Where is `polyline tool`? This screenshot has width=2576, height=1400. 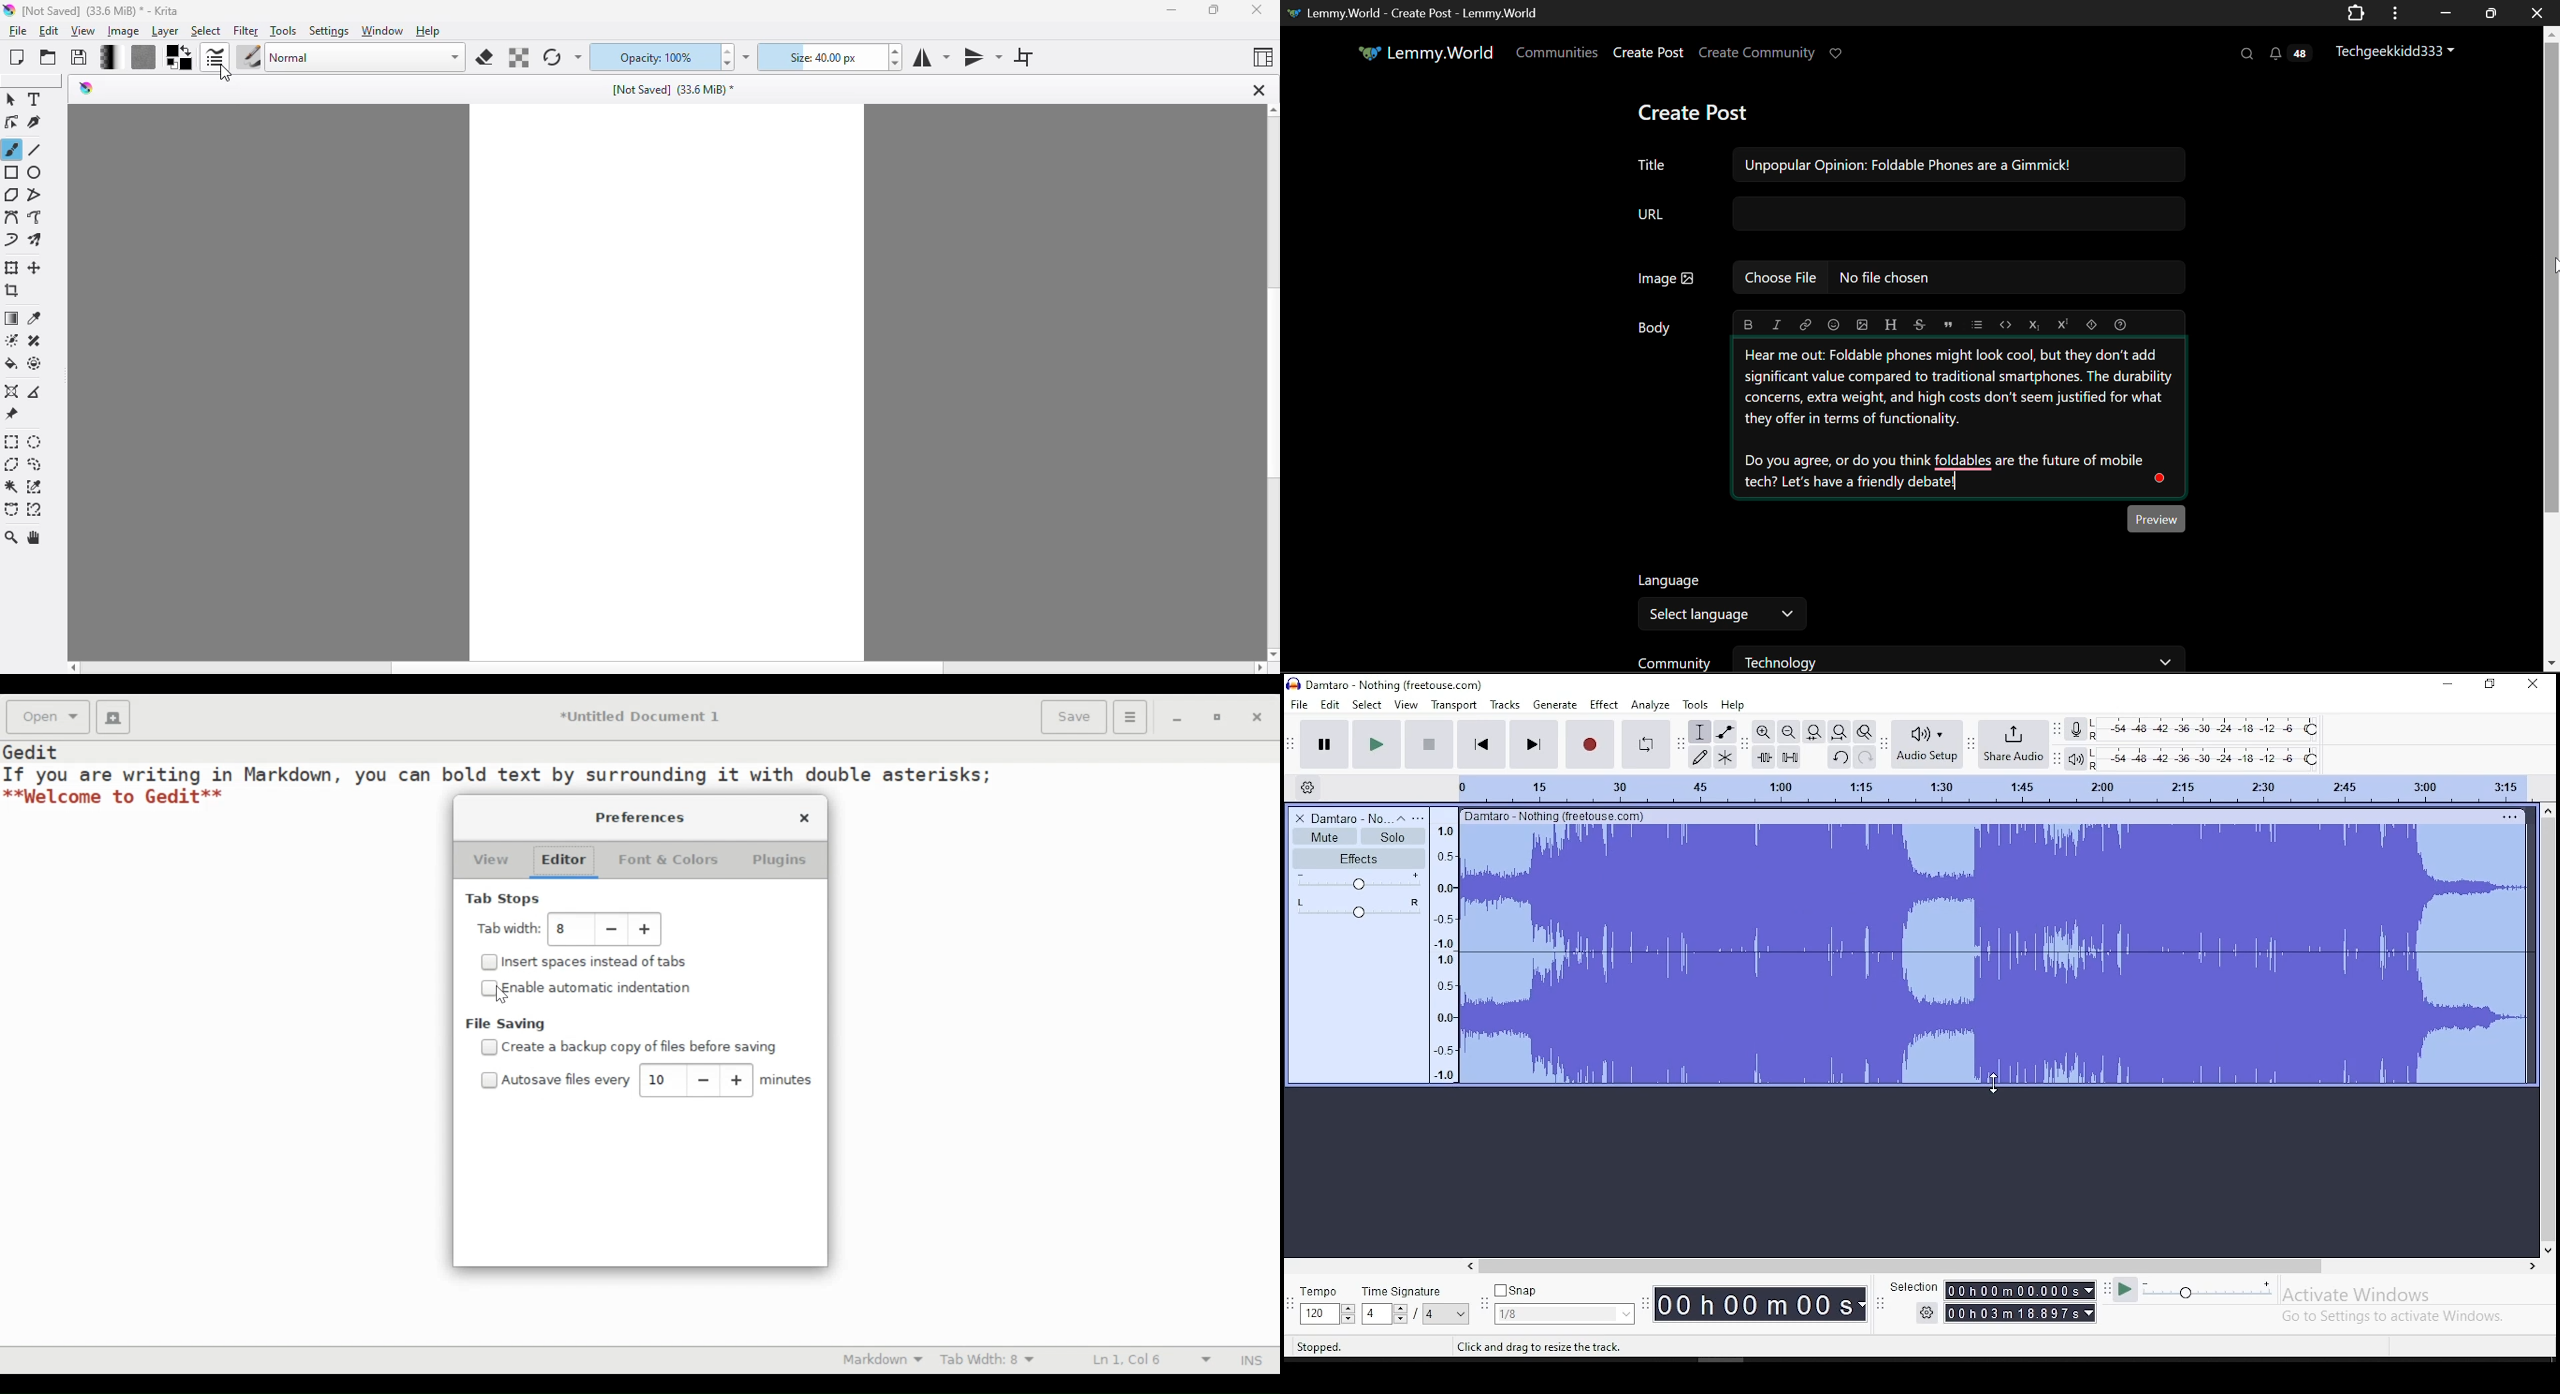
polyline tool is located at coordinates (37, 194).